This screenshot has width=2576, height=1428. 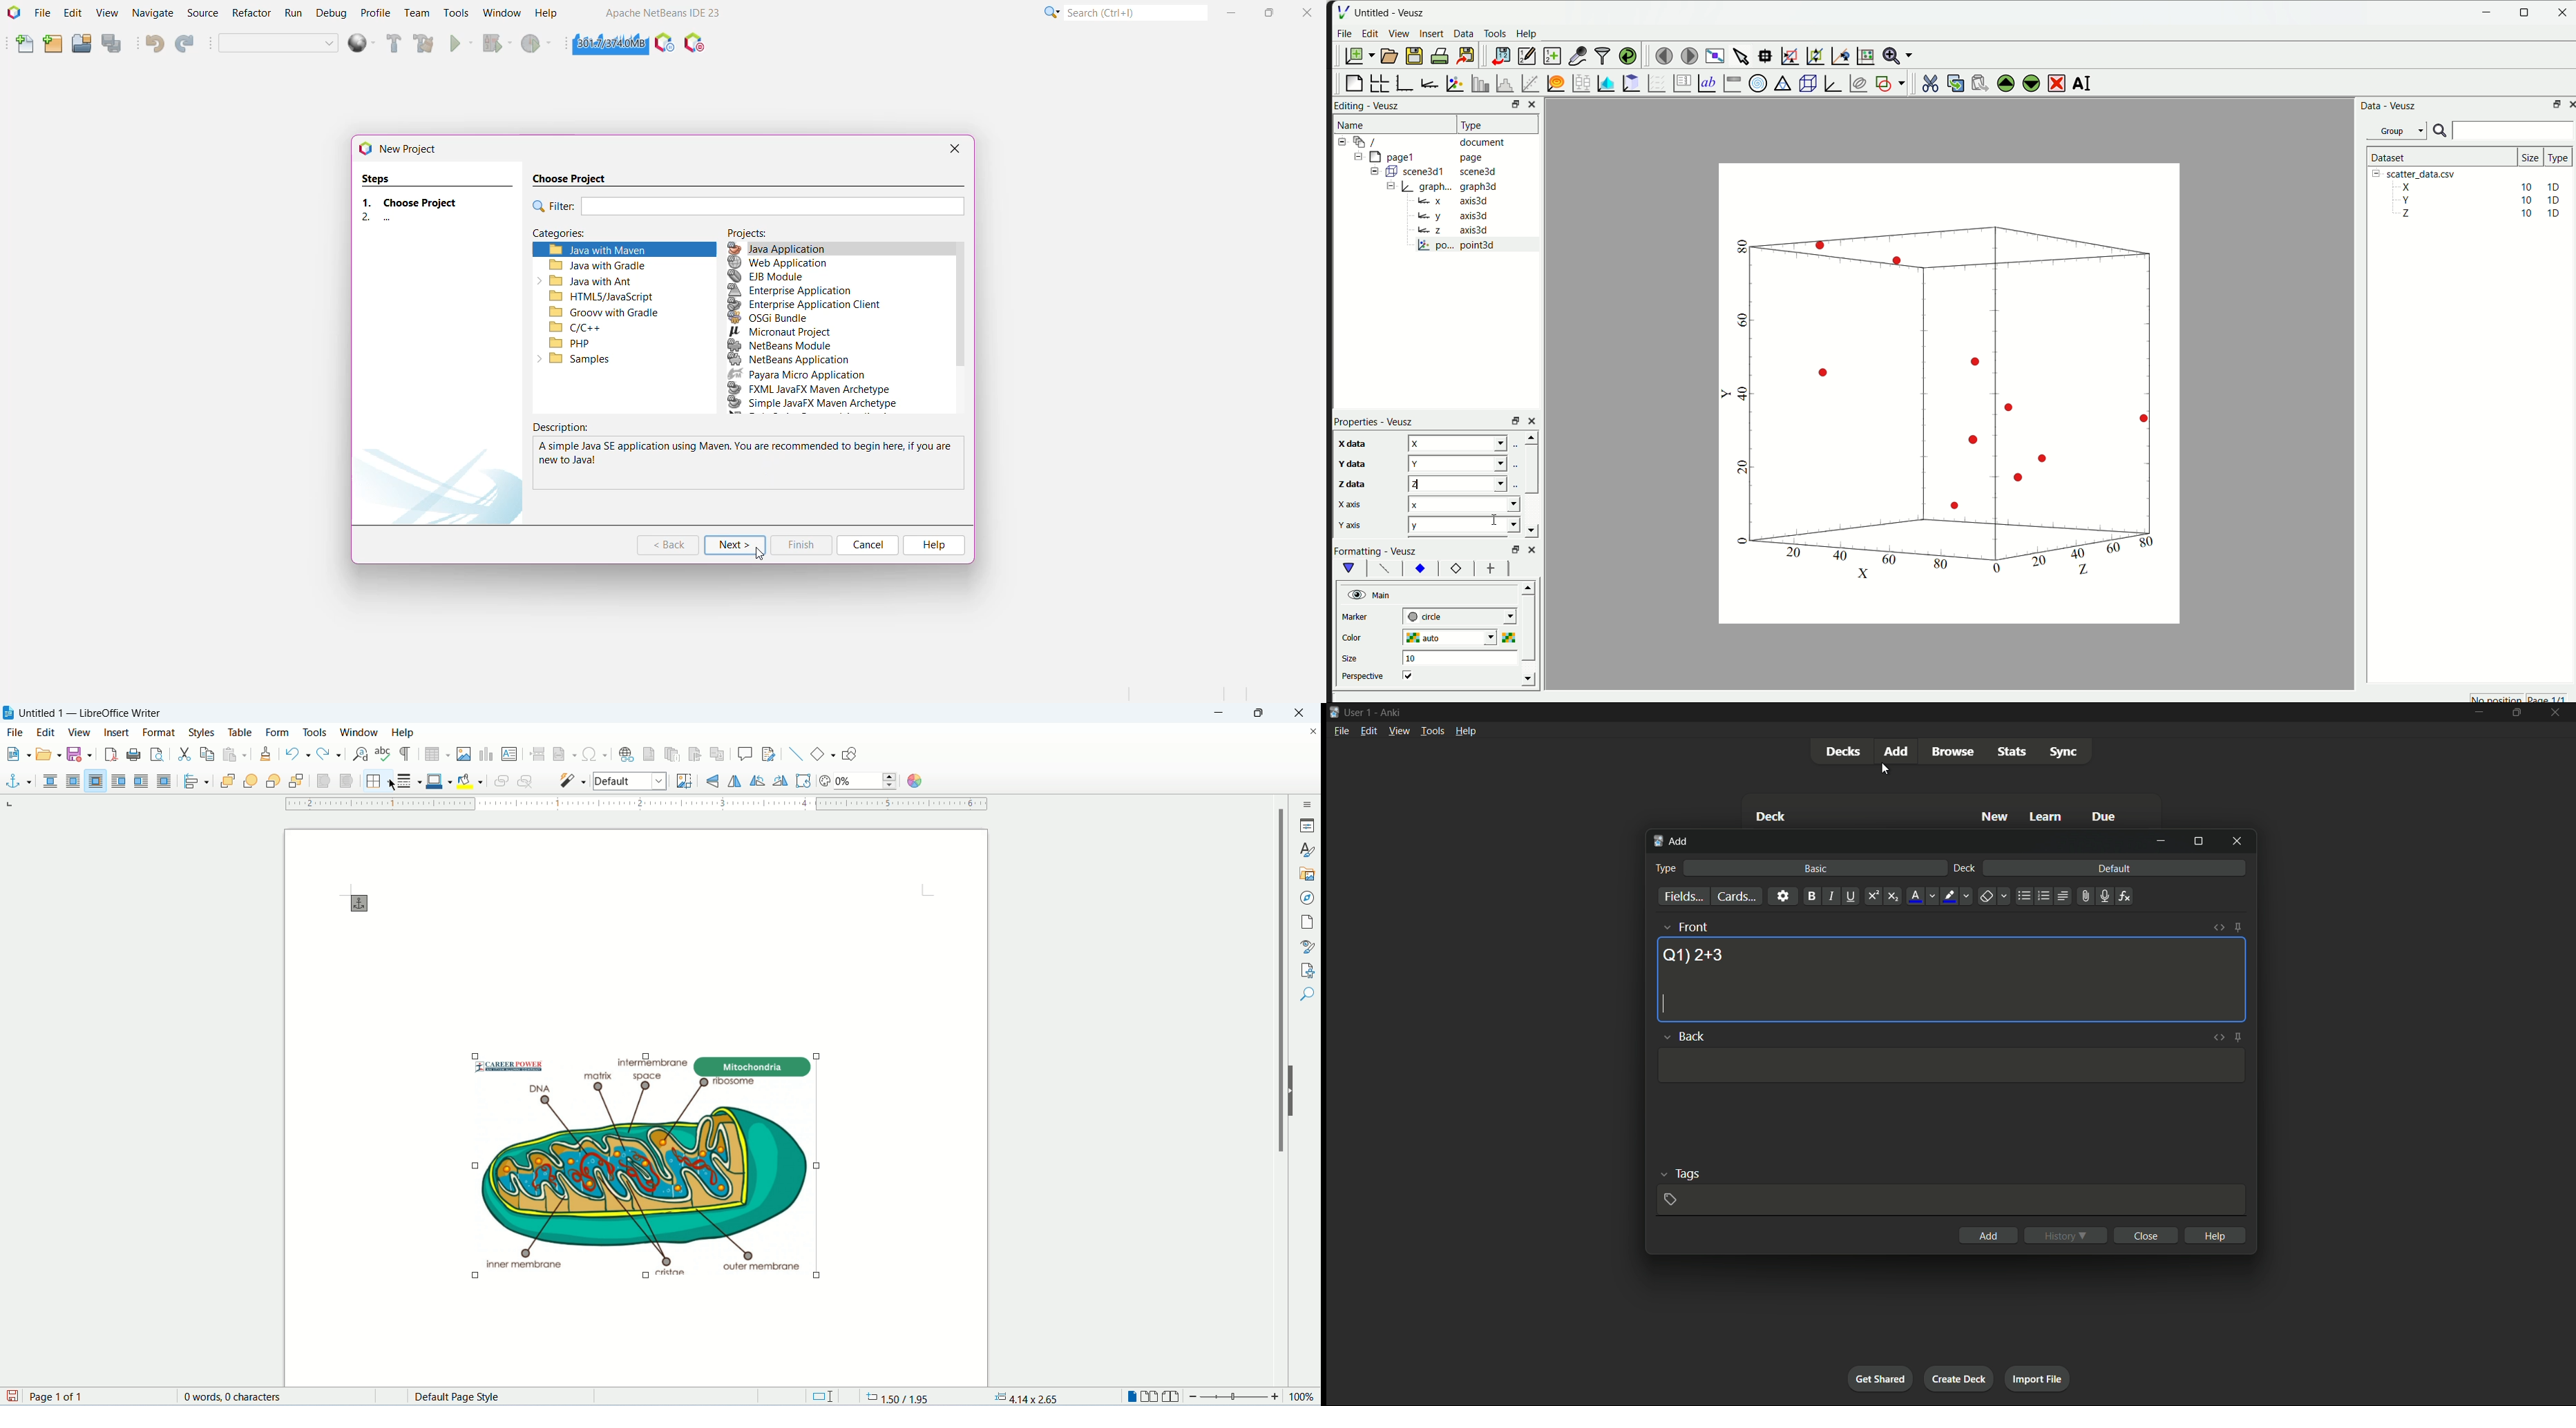 I want to click on | Type, so click(x=1473, y=124).